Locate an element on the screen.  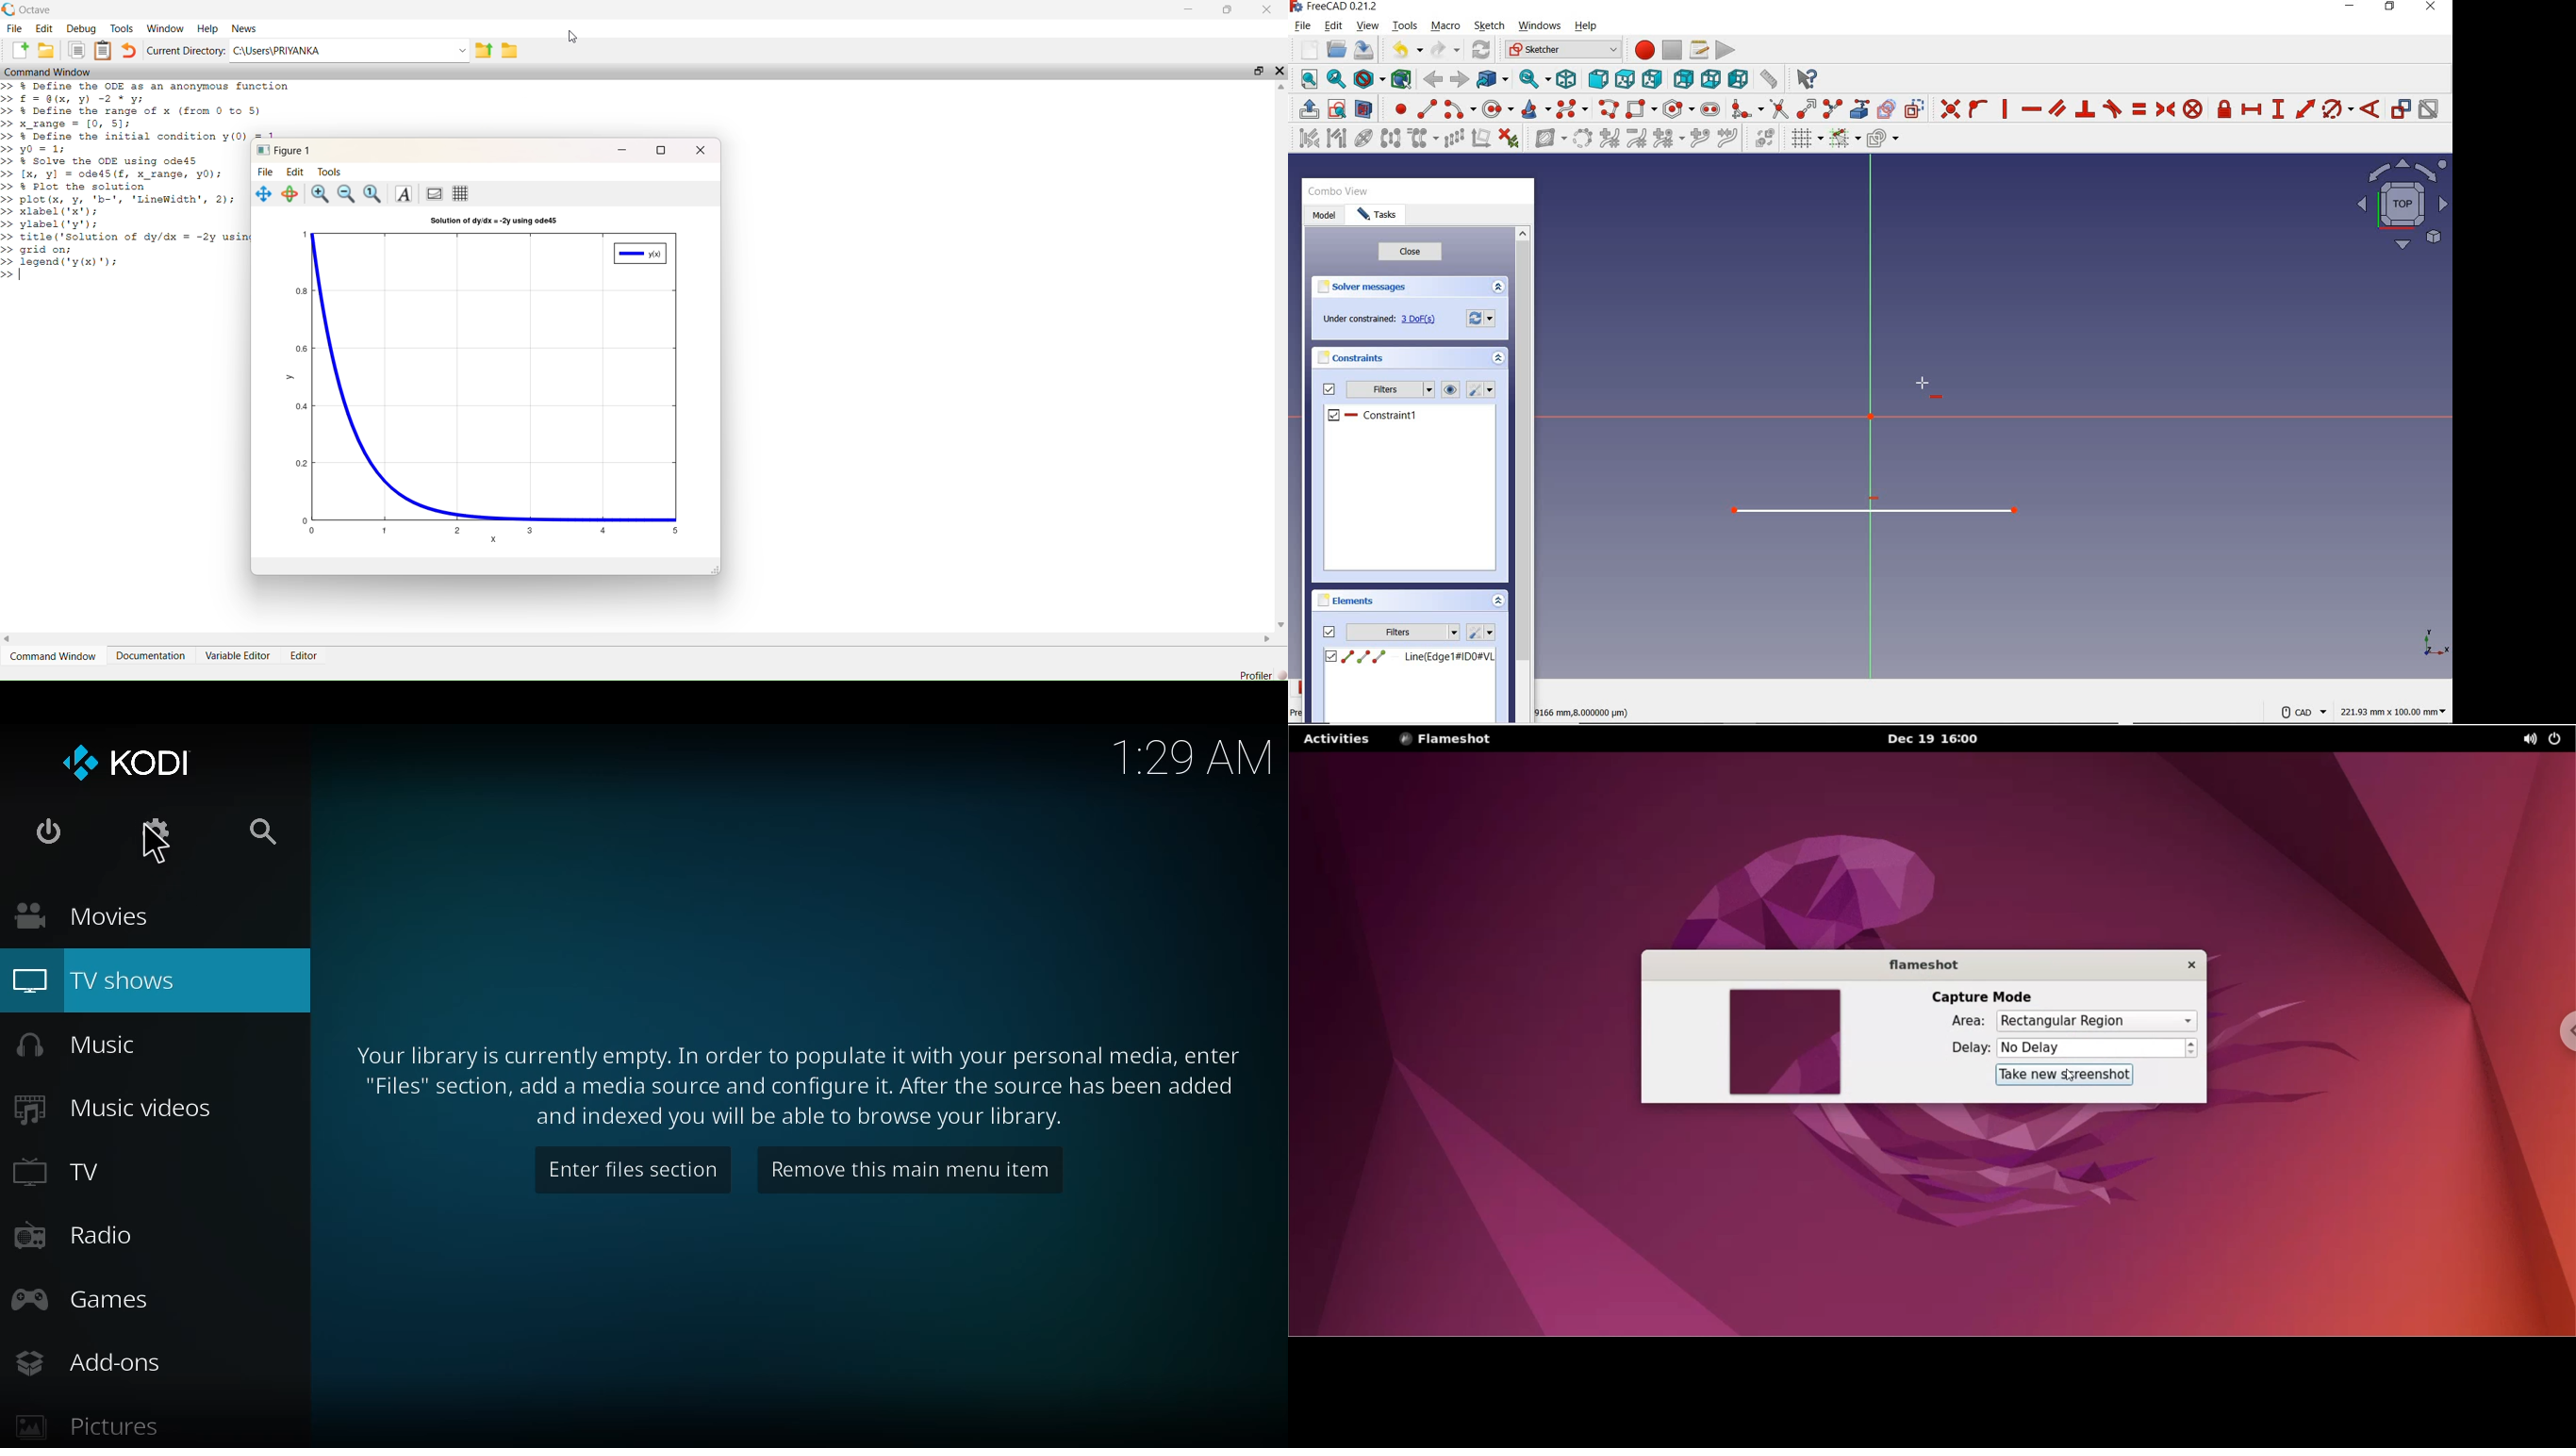
CONSTRAIN ARC/CIRCLE is located at coordinates (2338, 109).